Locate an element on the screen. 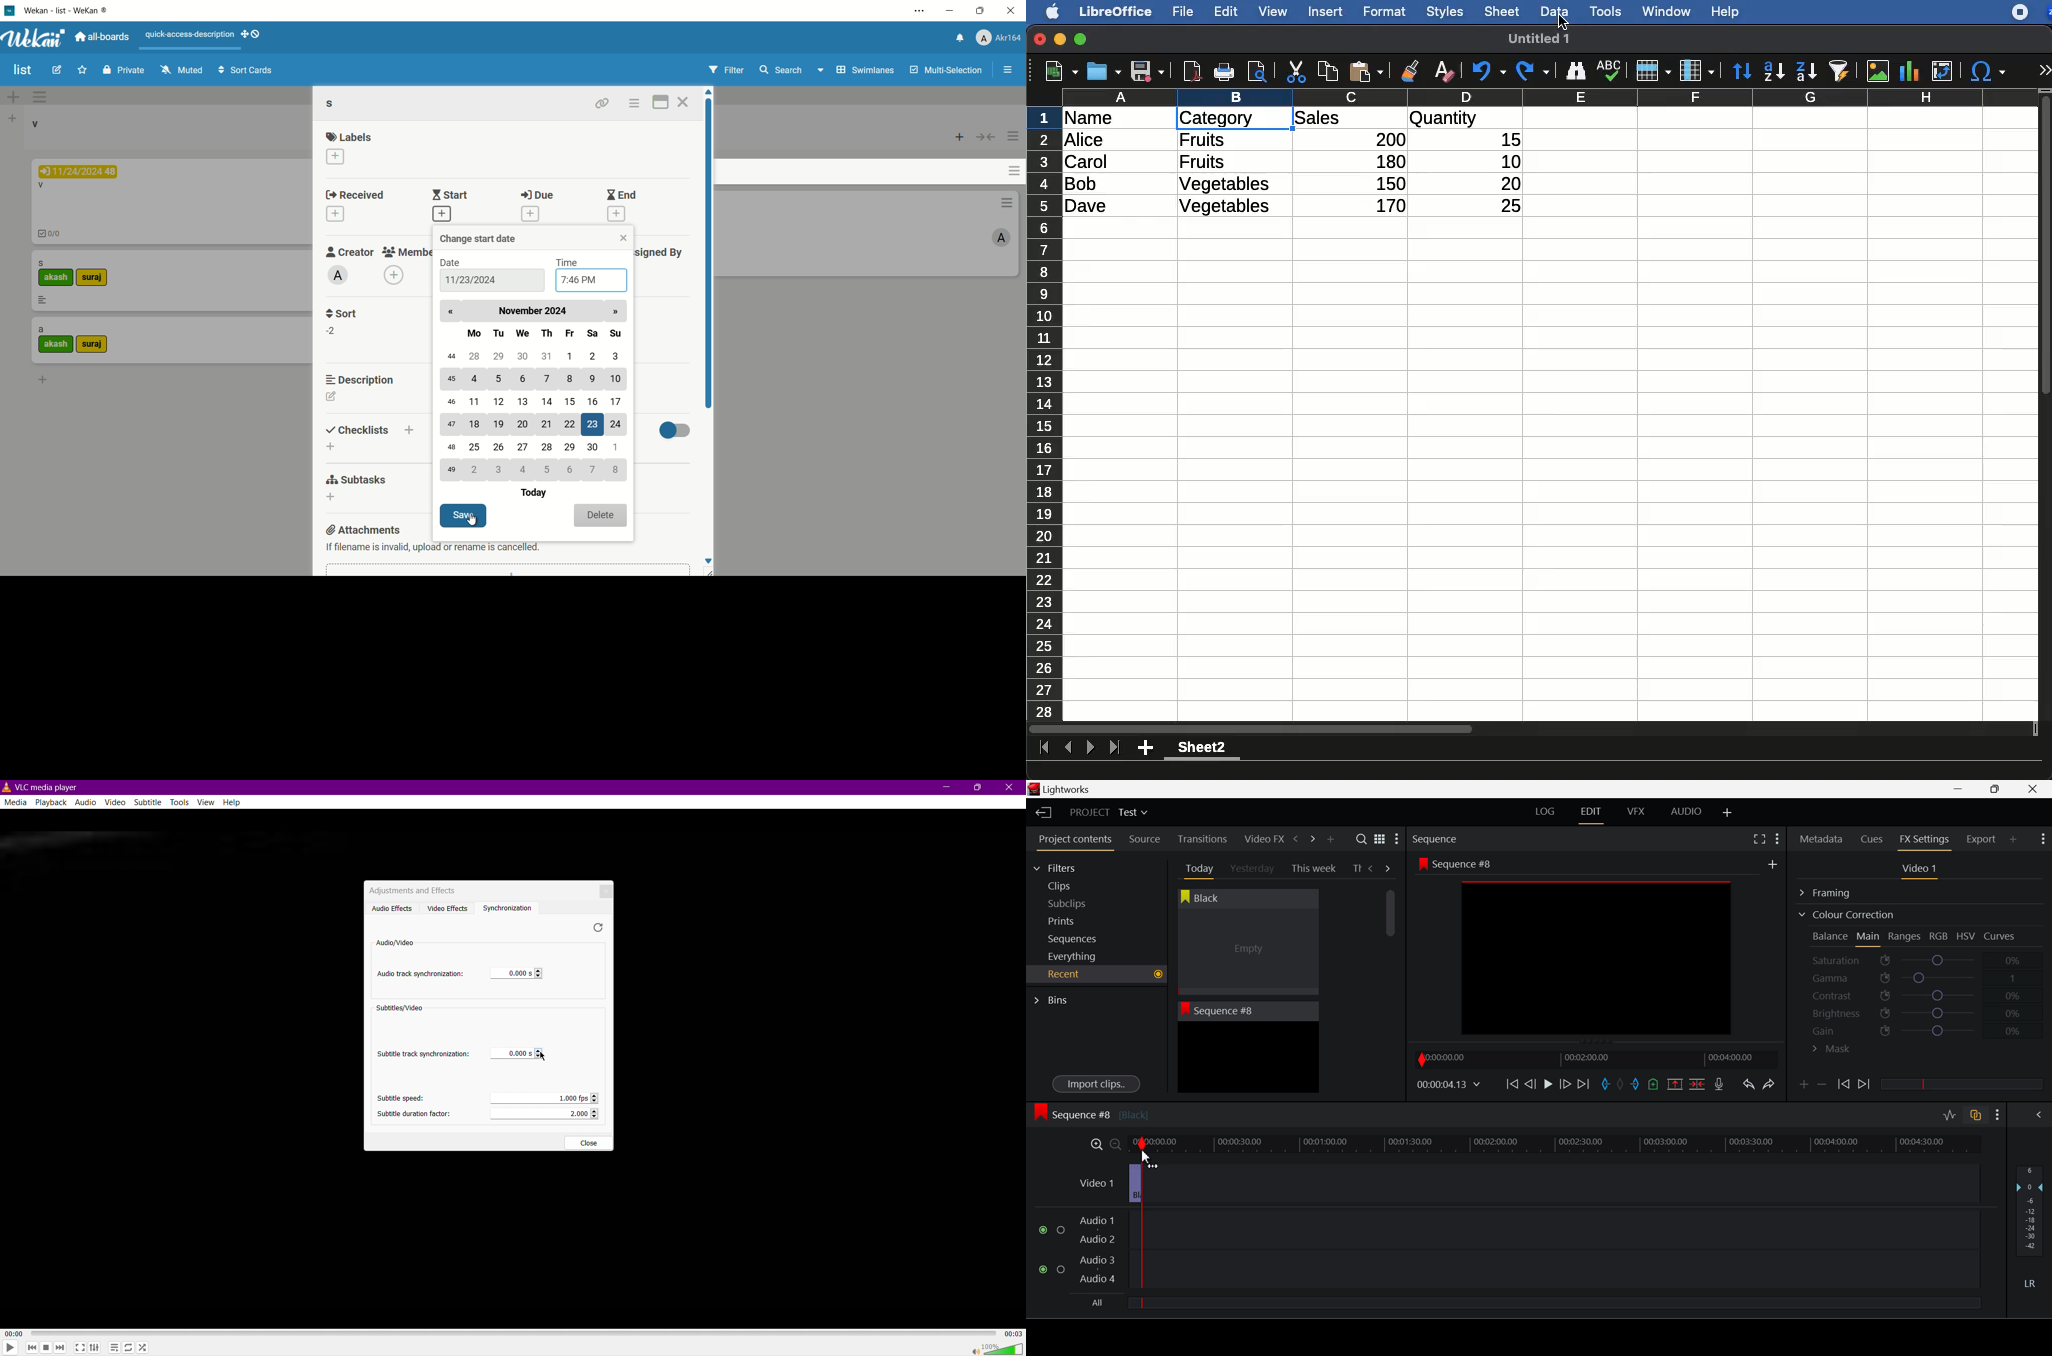  copy is located at coordinates (1330, 71).